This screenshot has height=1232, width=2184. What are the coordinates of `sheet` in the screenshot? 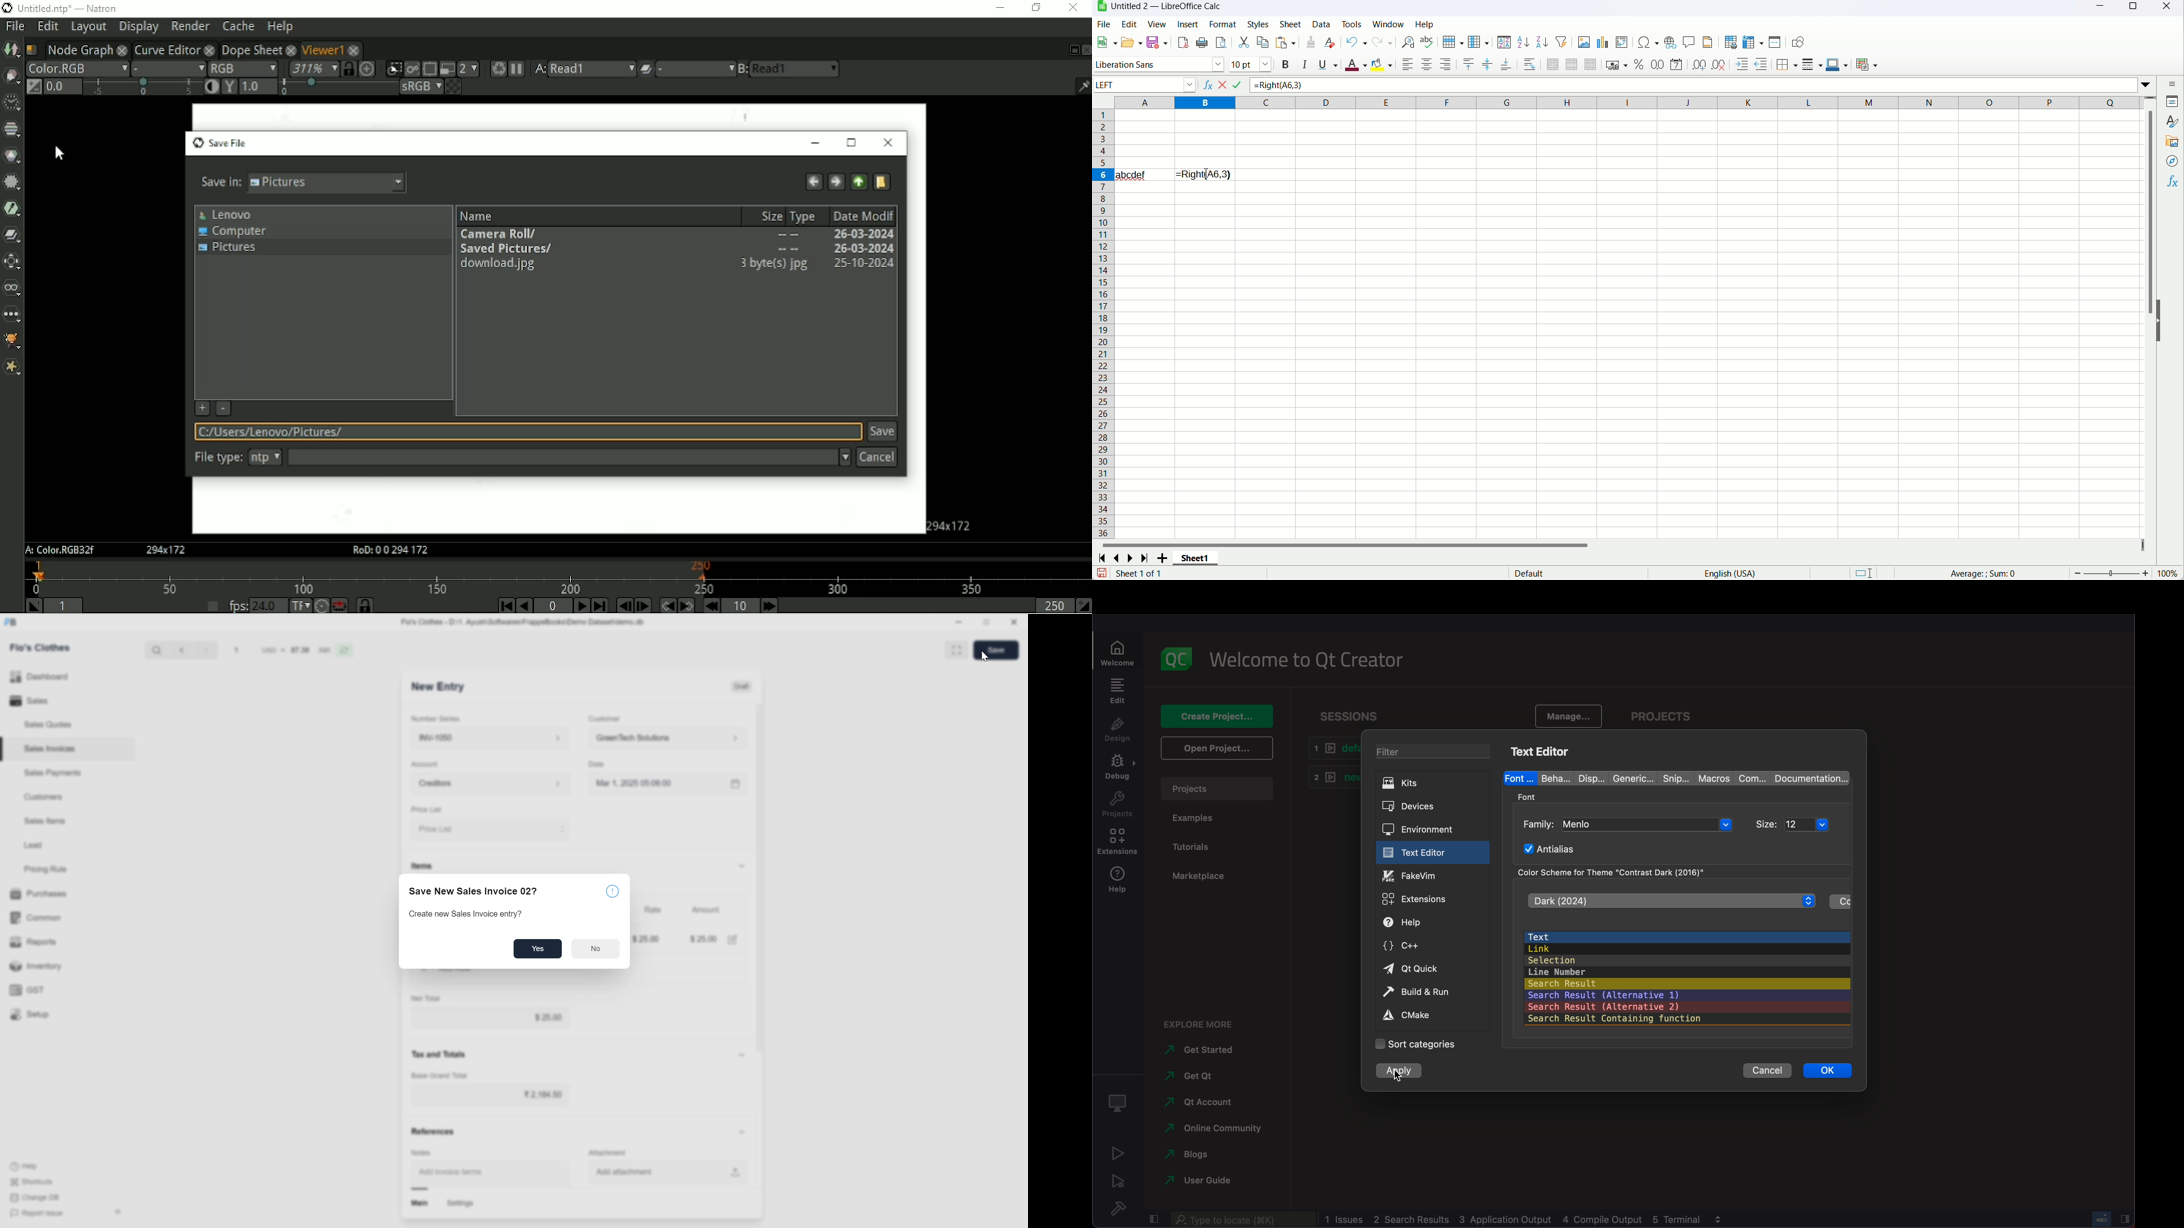 It's located at (1290, 23).